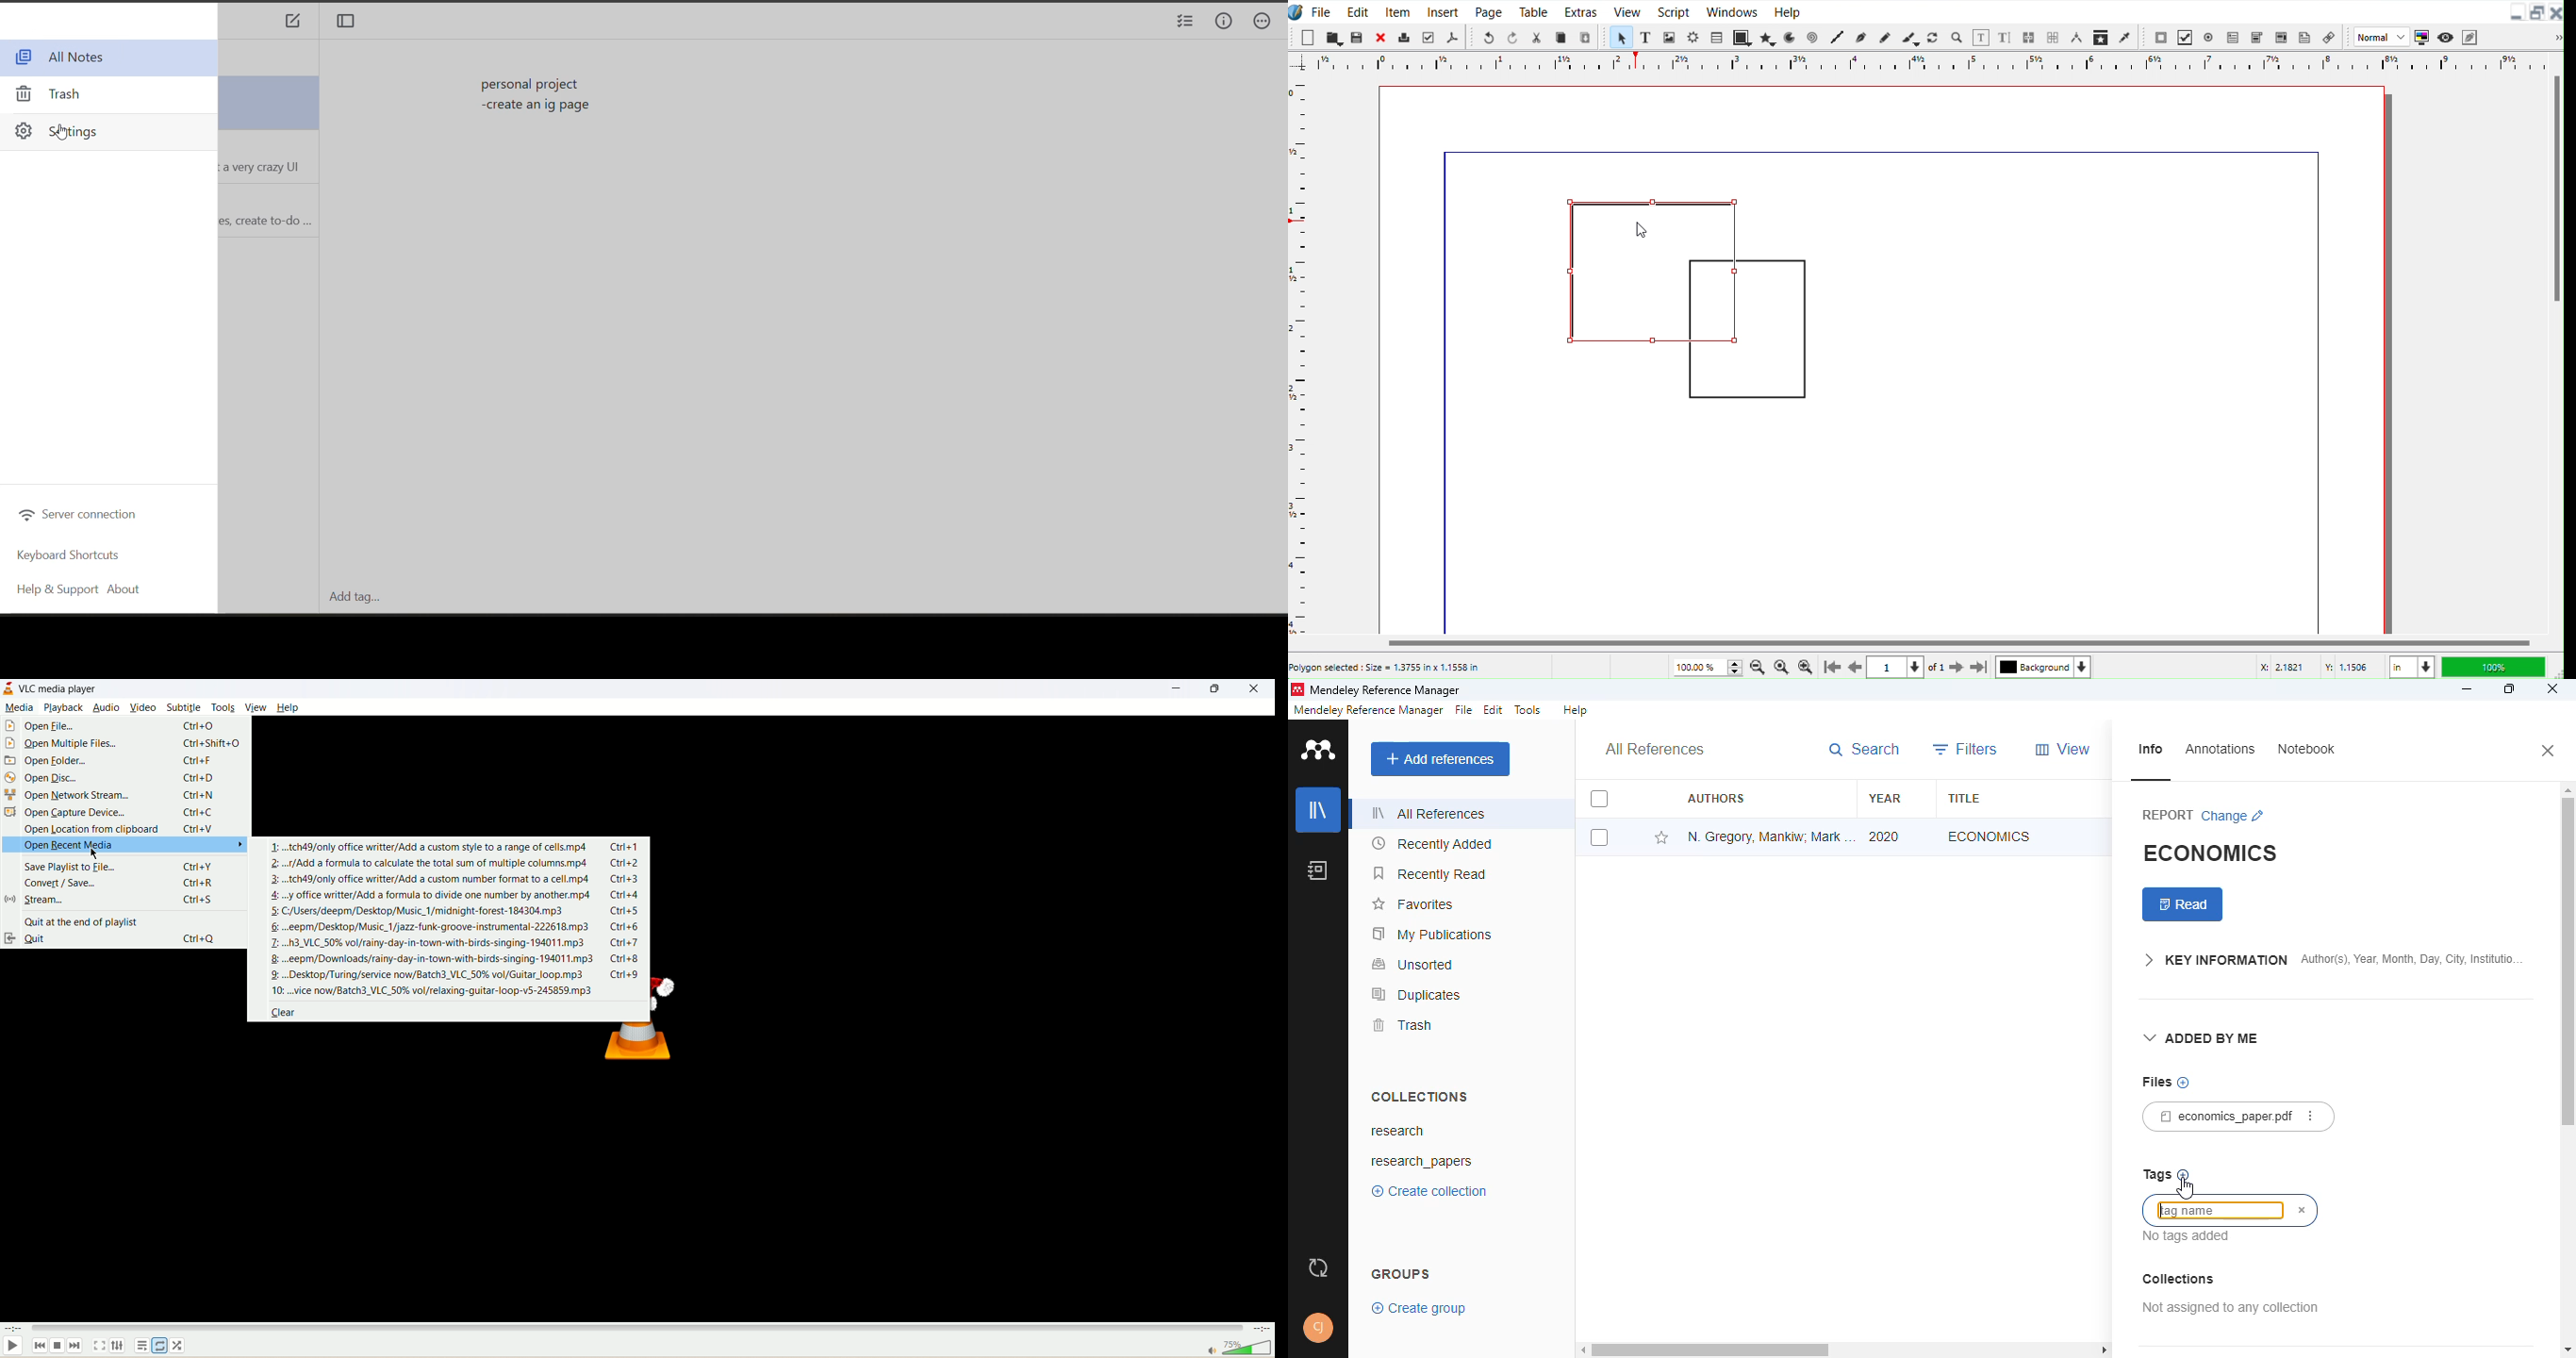 This screenshot has height=1372, width=2576. What do you see at coordinates (2184, 1187) in the screenshot?
I see `cursor` at bounding box center [2184, 1187].